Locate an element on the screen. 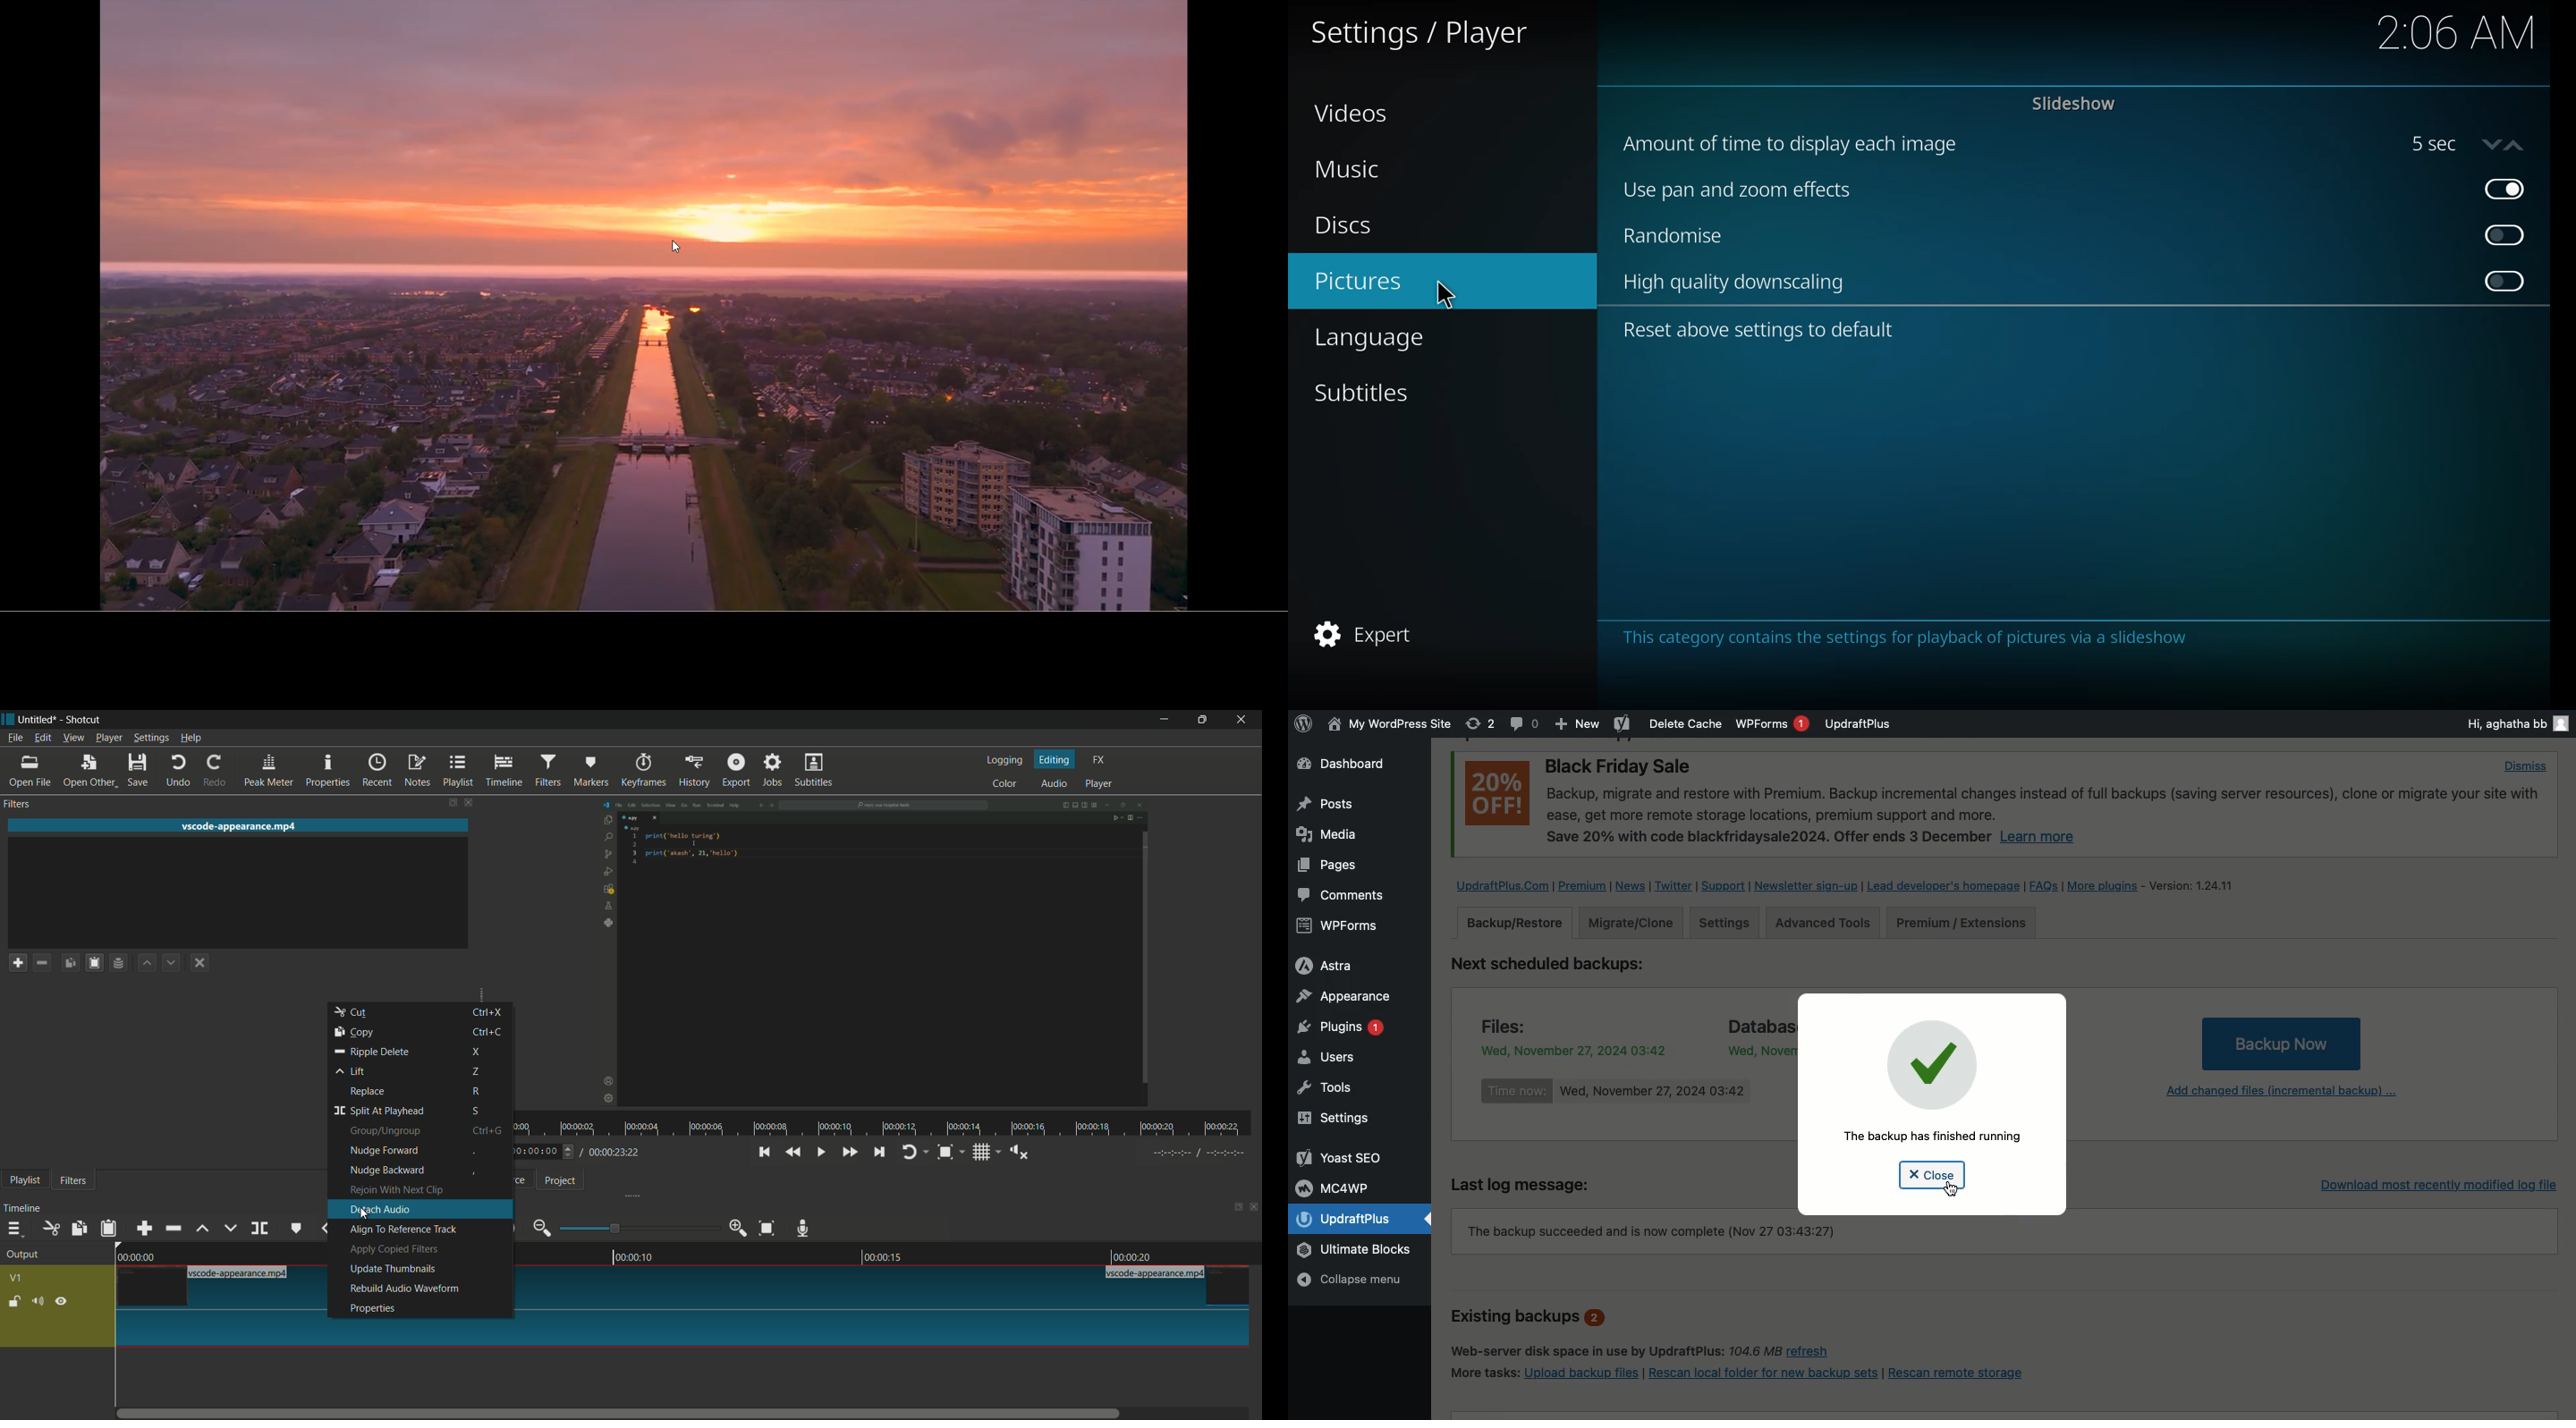 Image resolution: width=2576 pixels, height=1428 pixels. quickly play backward is located at coordinates (794, 1152).